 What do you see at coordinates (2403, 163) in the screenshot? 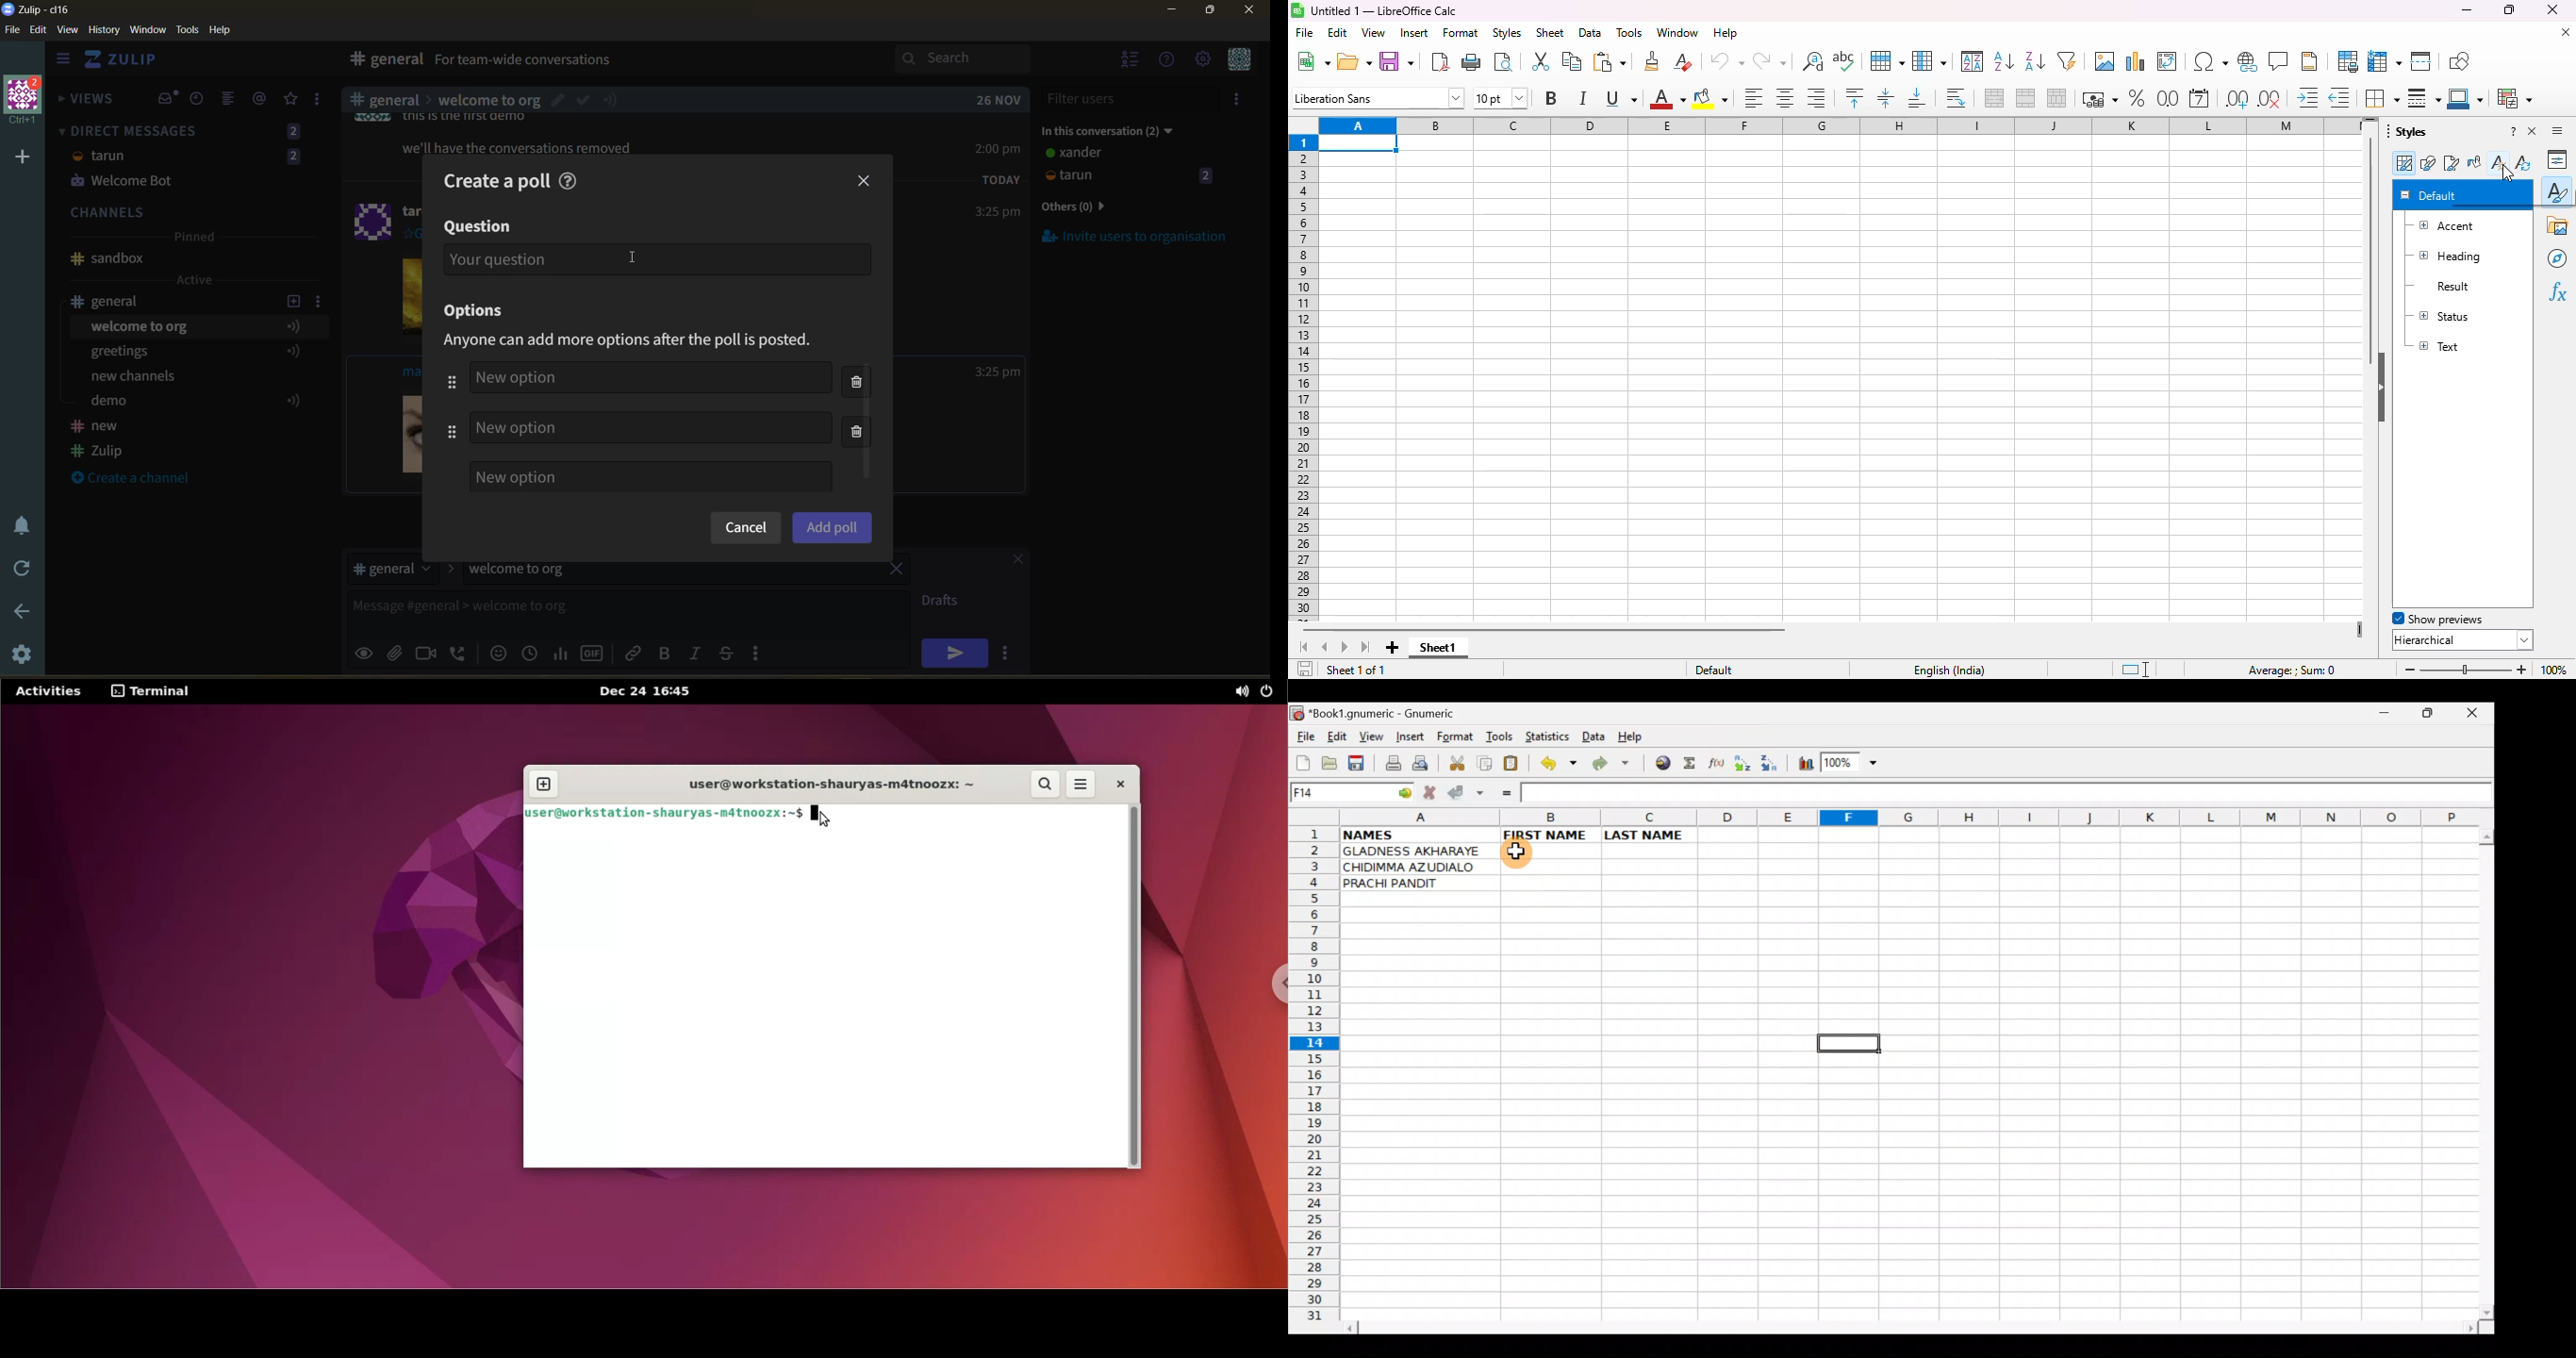
I see `cell styles` at bounding box center [2403, 163].